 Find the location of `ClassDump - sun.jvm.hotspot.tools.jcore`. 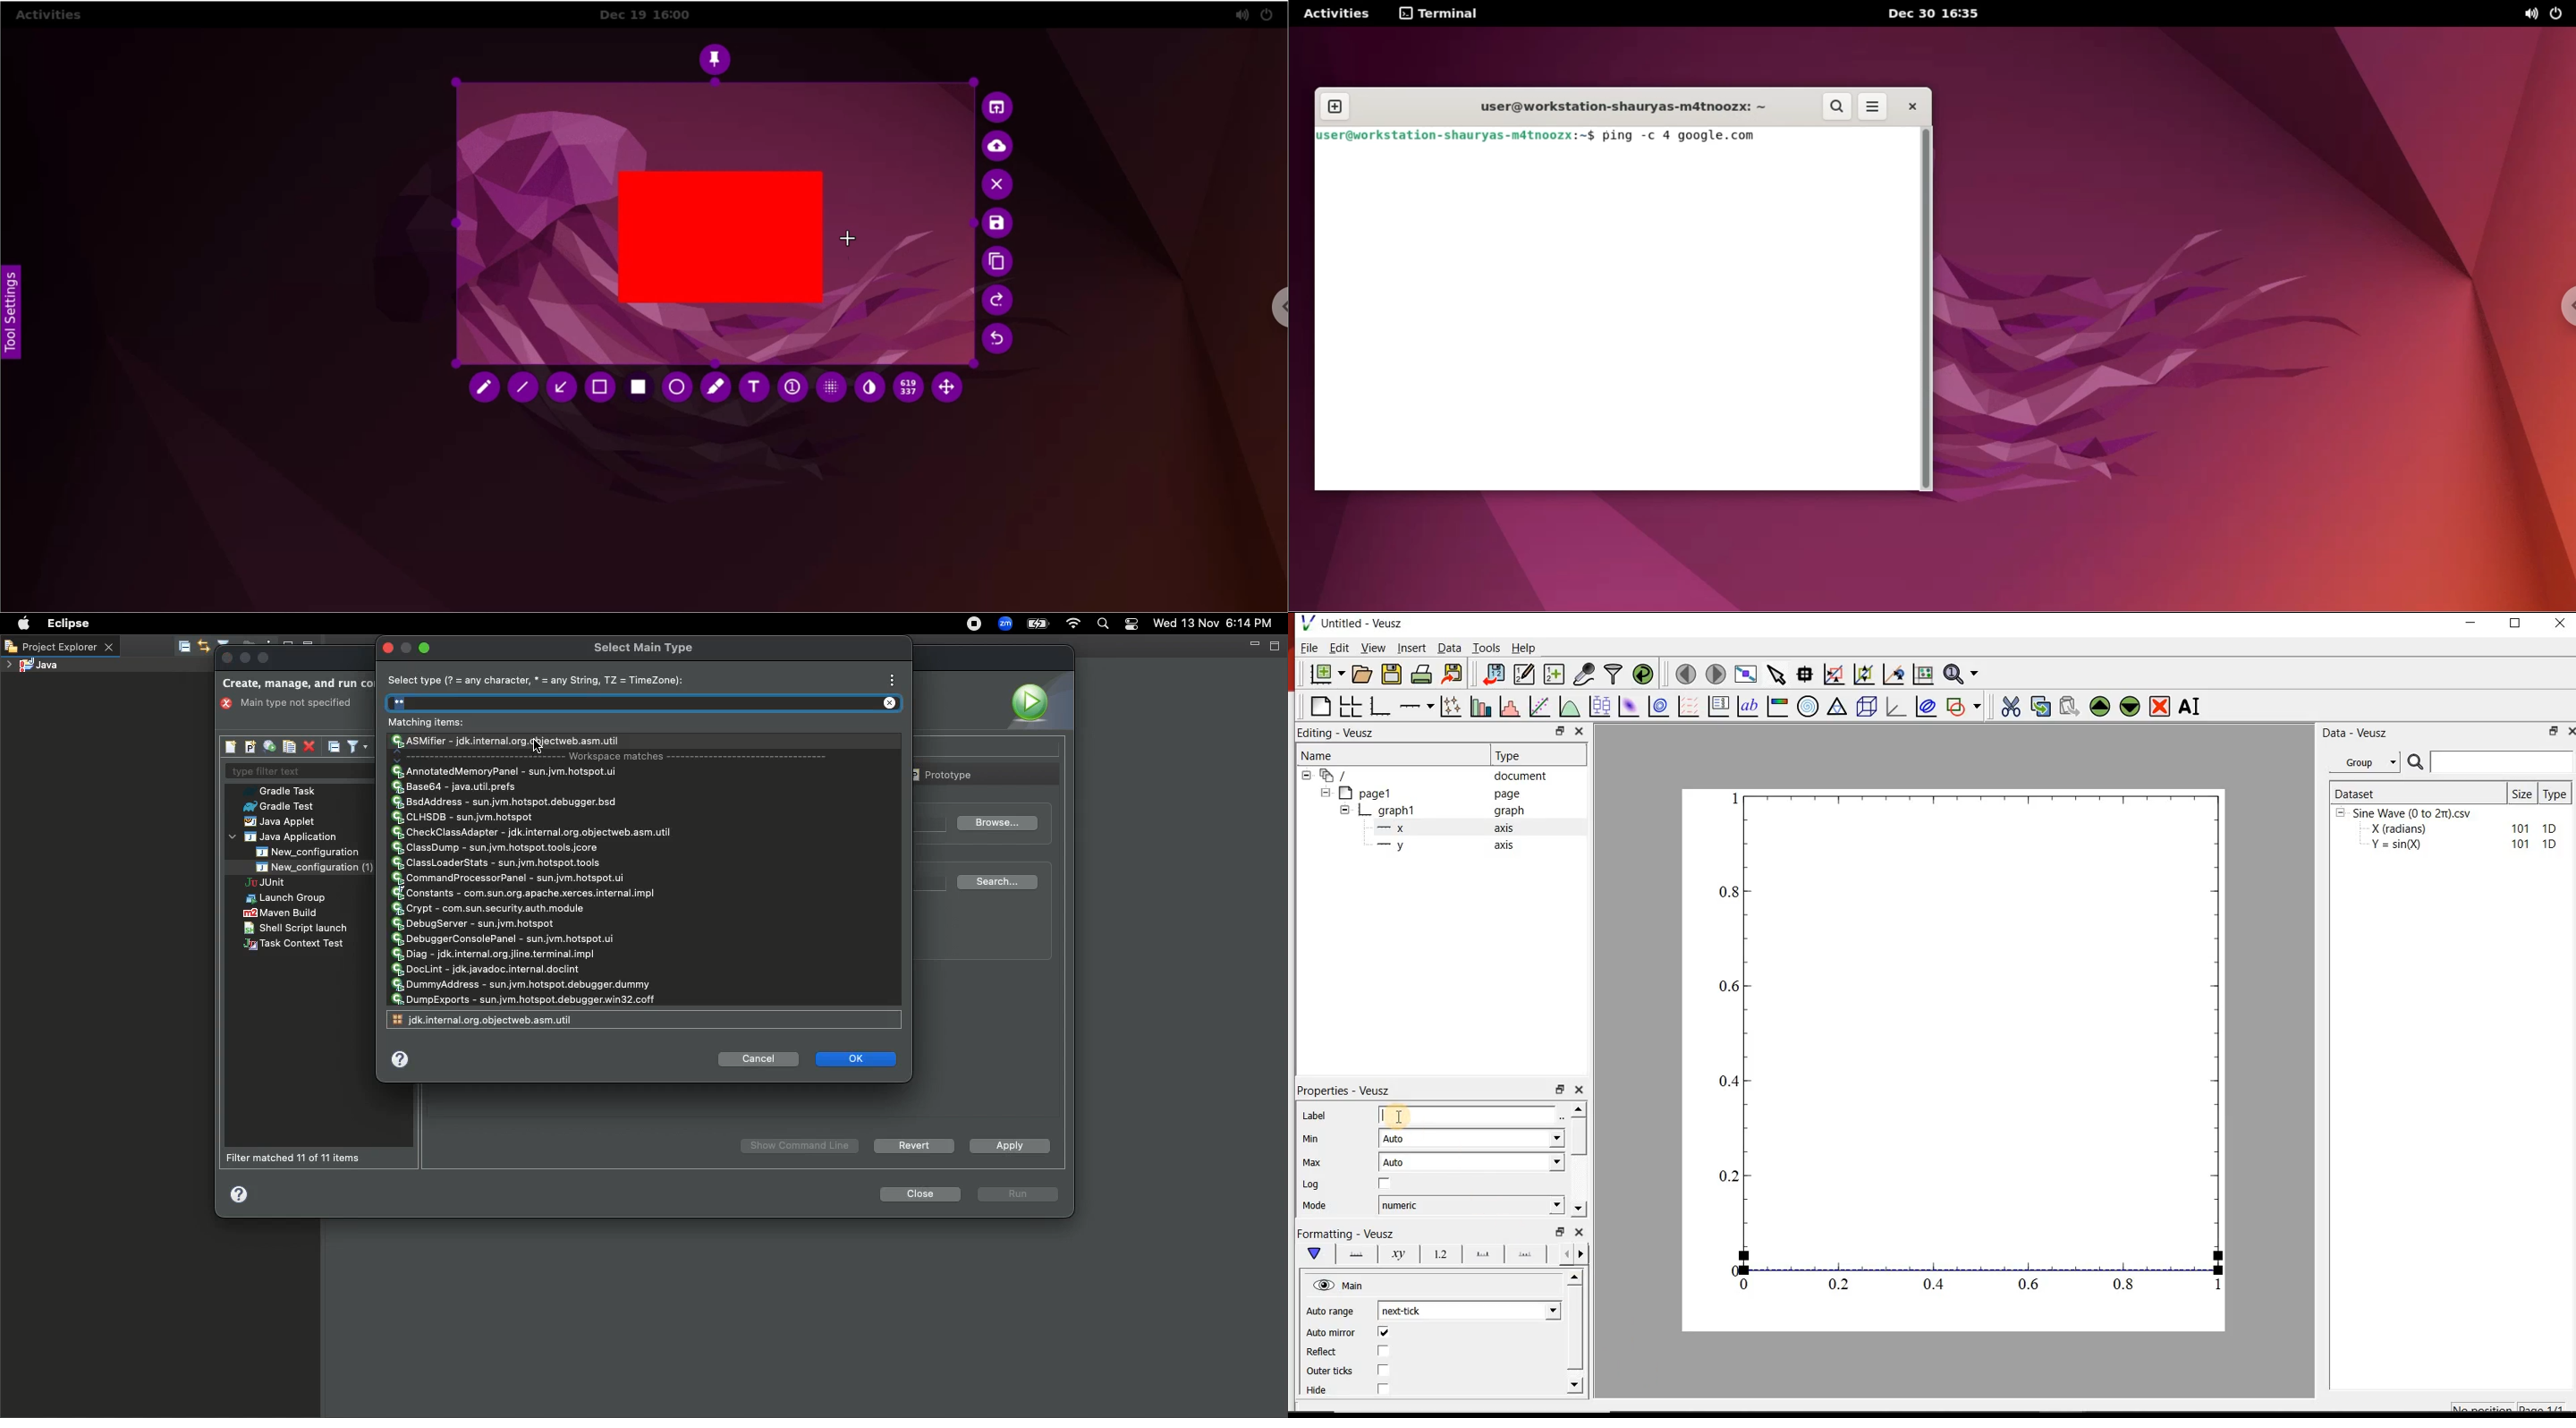

ClassDump - sun.jvm.hotspot.tools.jcore is located at coordinates (496, 848).